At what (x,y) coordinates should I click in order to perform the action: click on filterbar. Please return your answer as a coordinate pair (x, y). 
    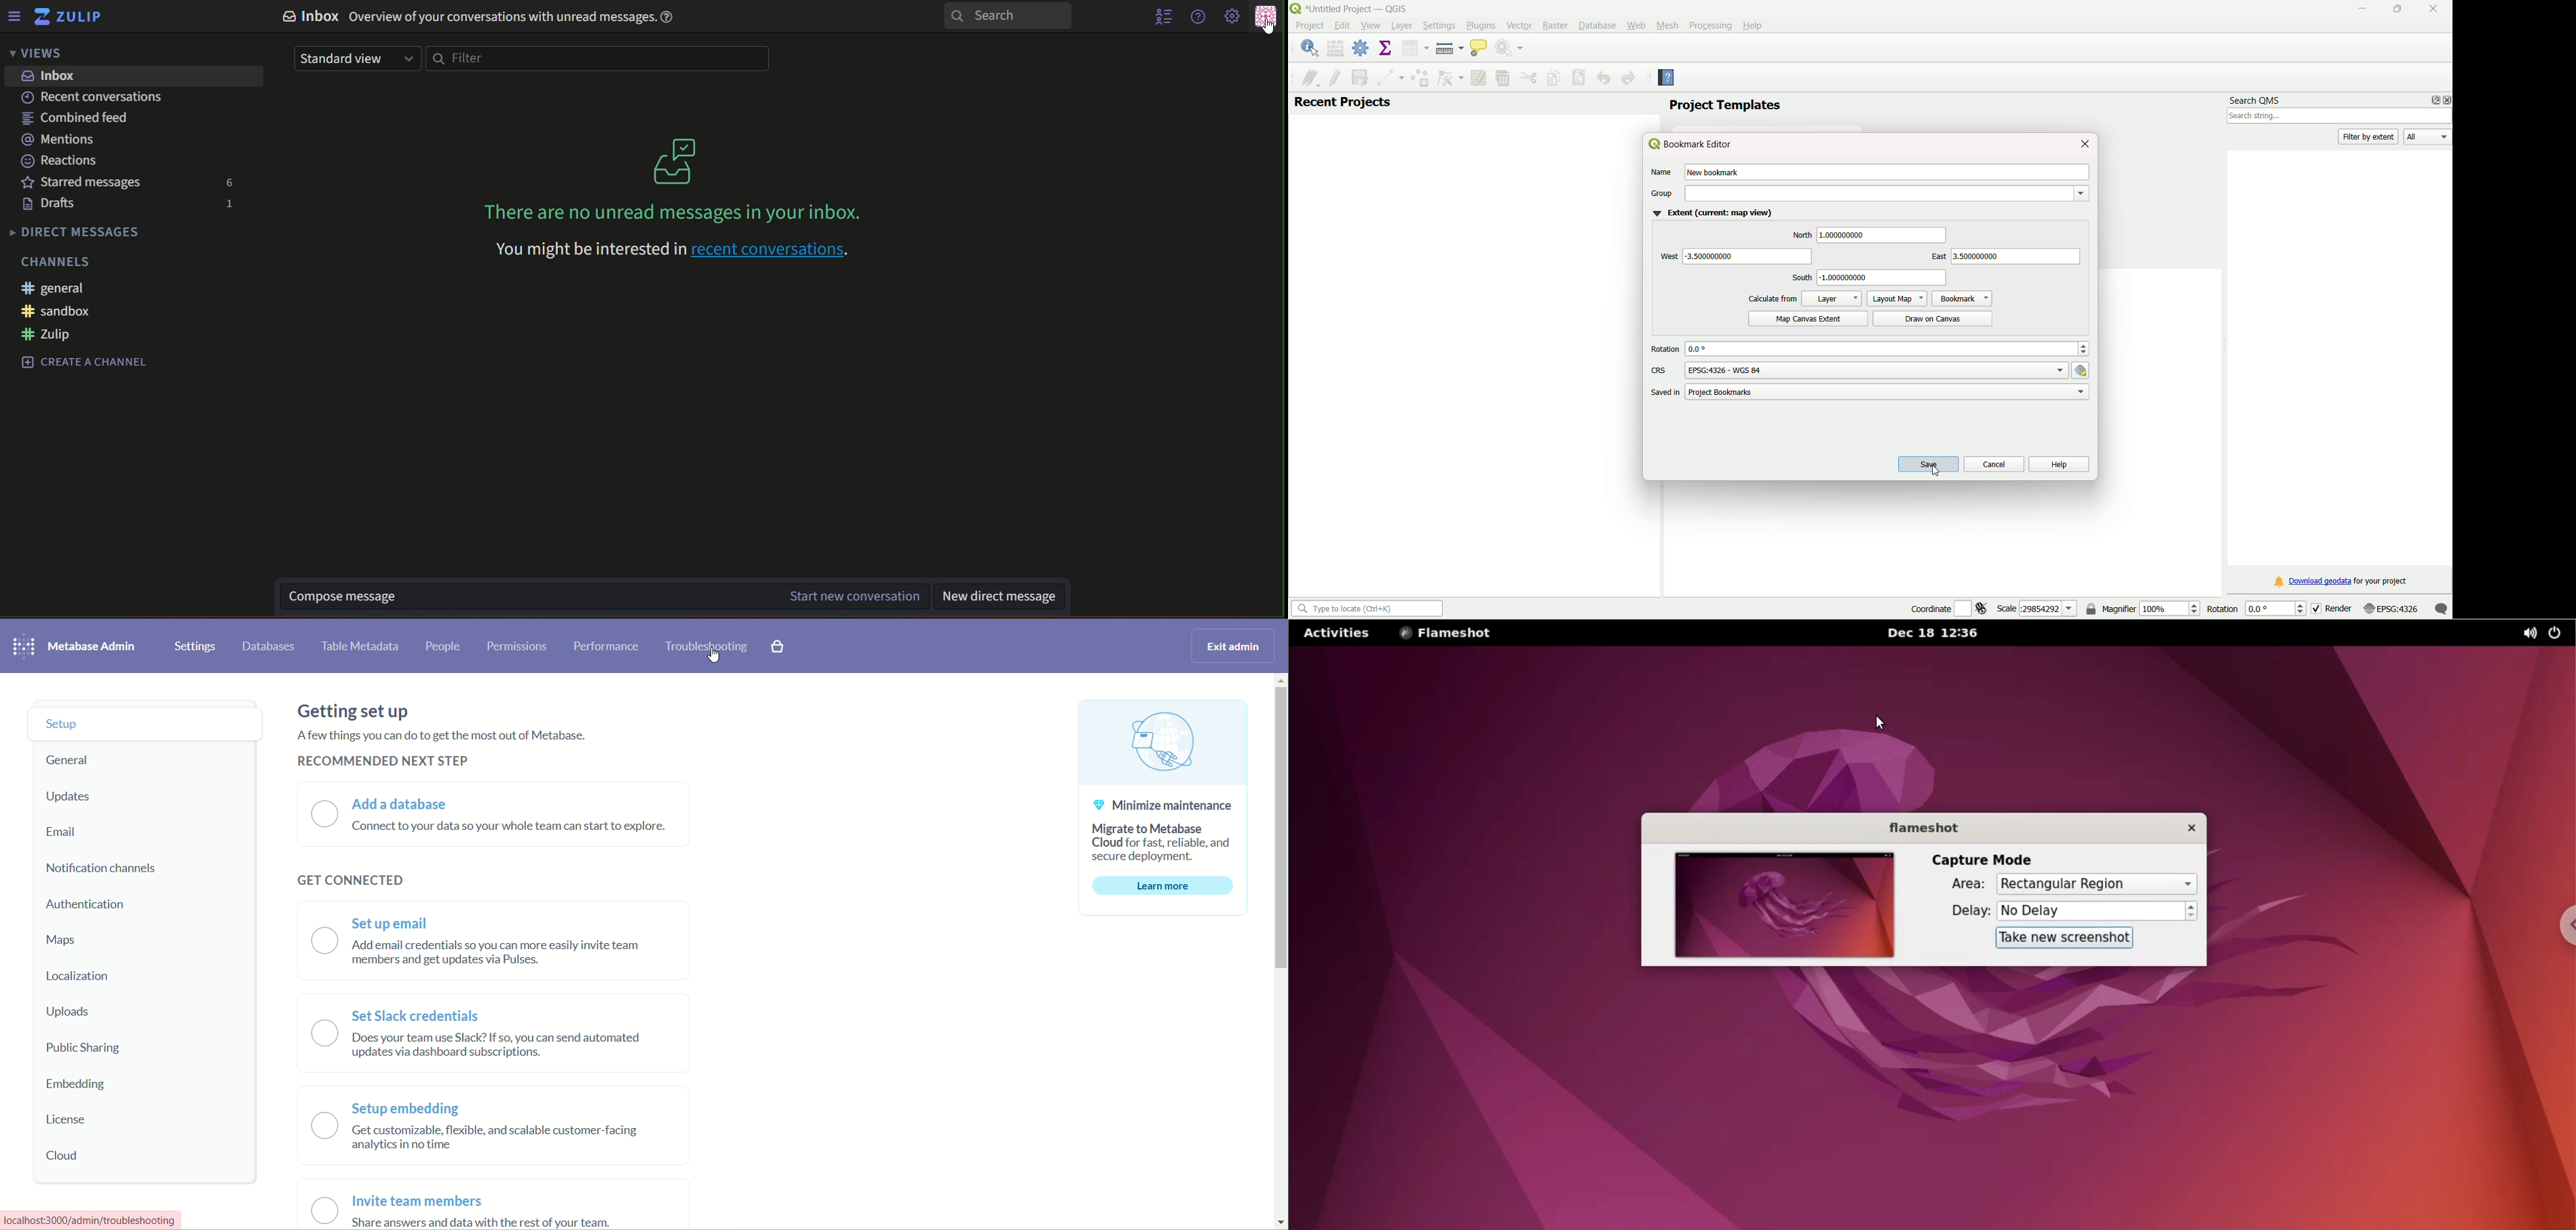
    Looking at the image, I should click on (601, 58).